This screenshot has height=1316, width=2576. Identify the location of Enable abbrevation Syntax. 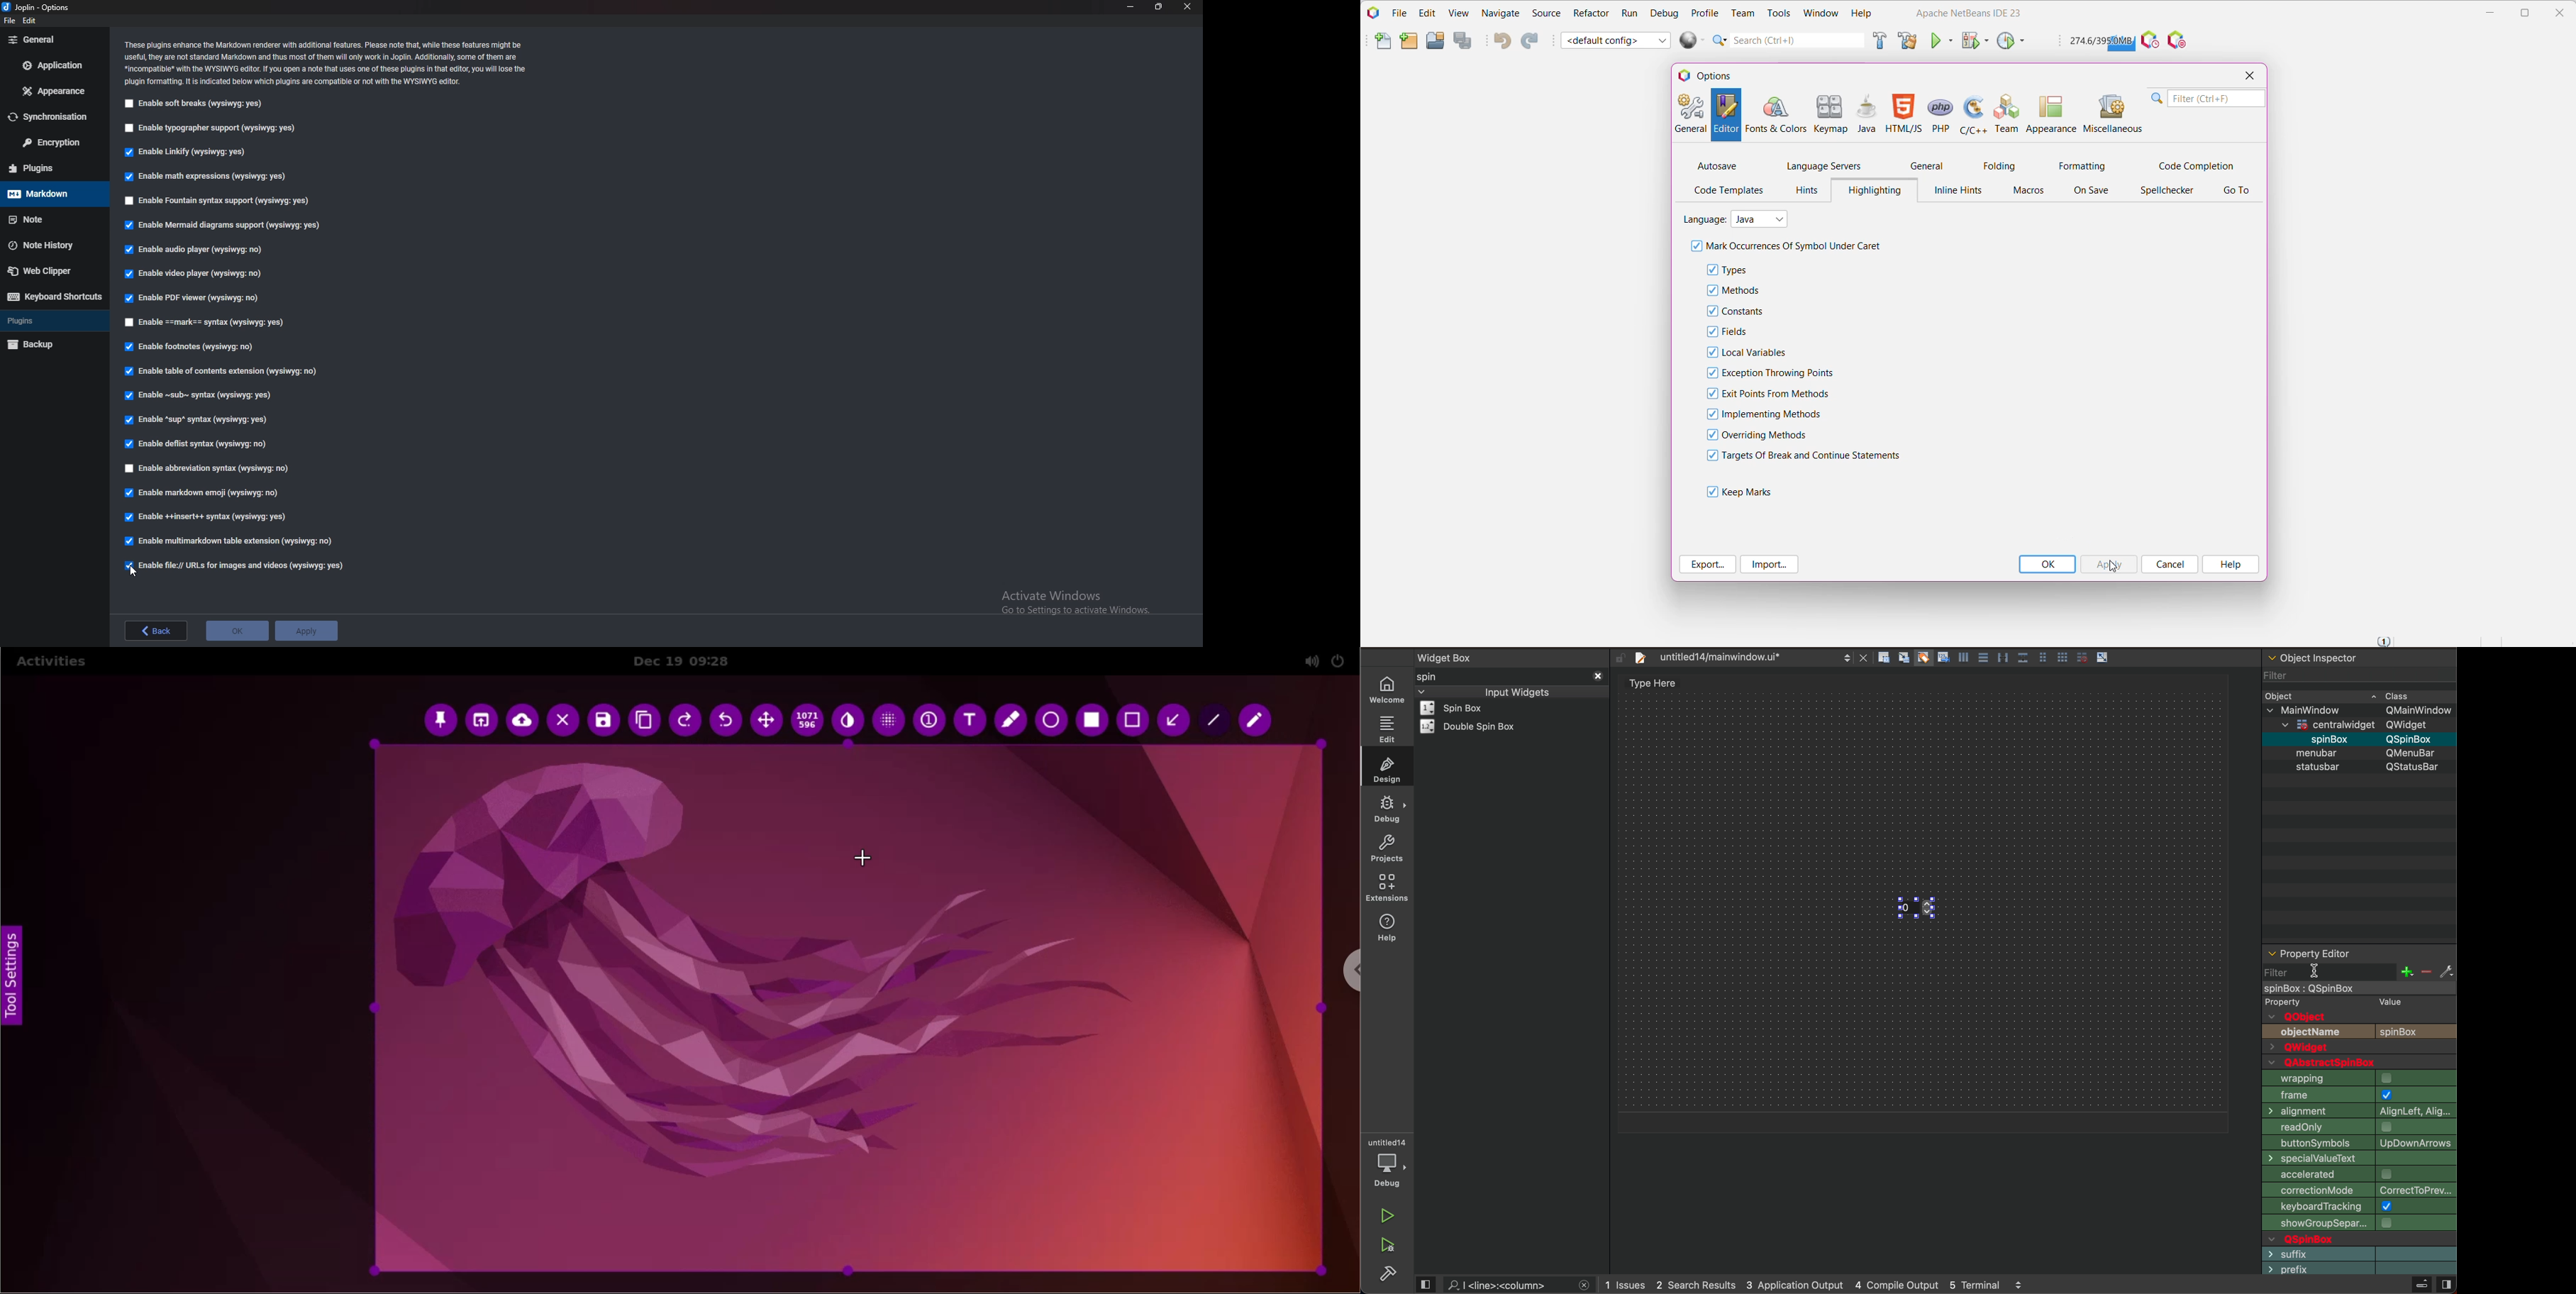
(216, 469).